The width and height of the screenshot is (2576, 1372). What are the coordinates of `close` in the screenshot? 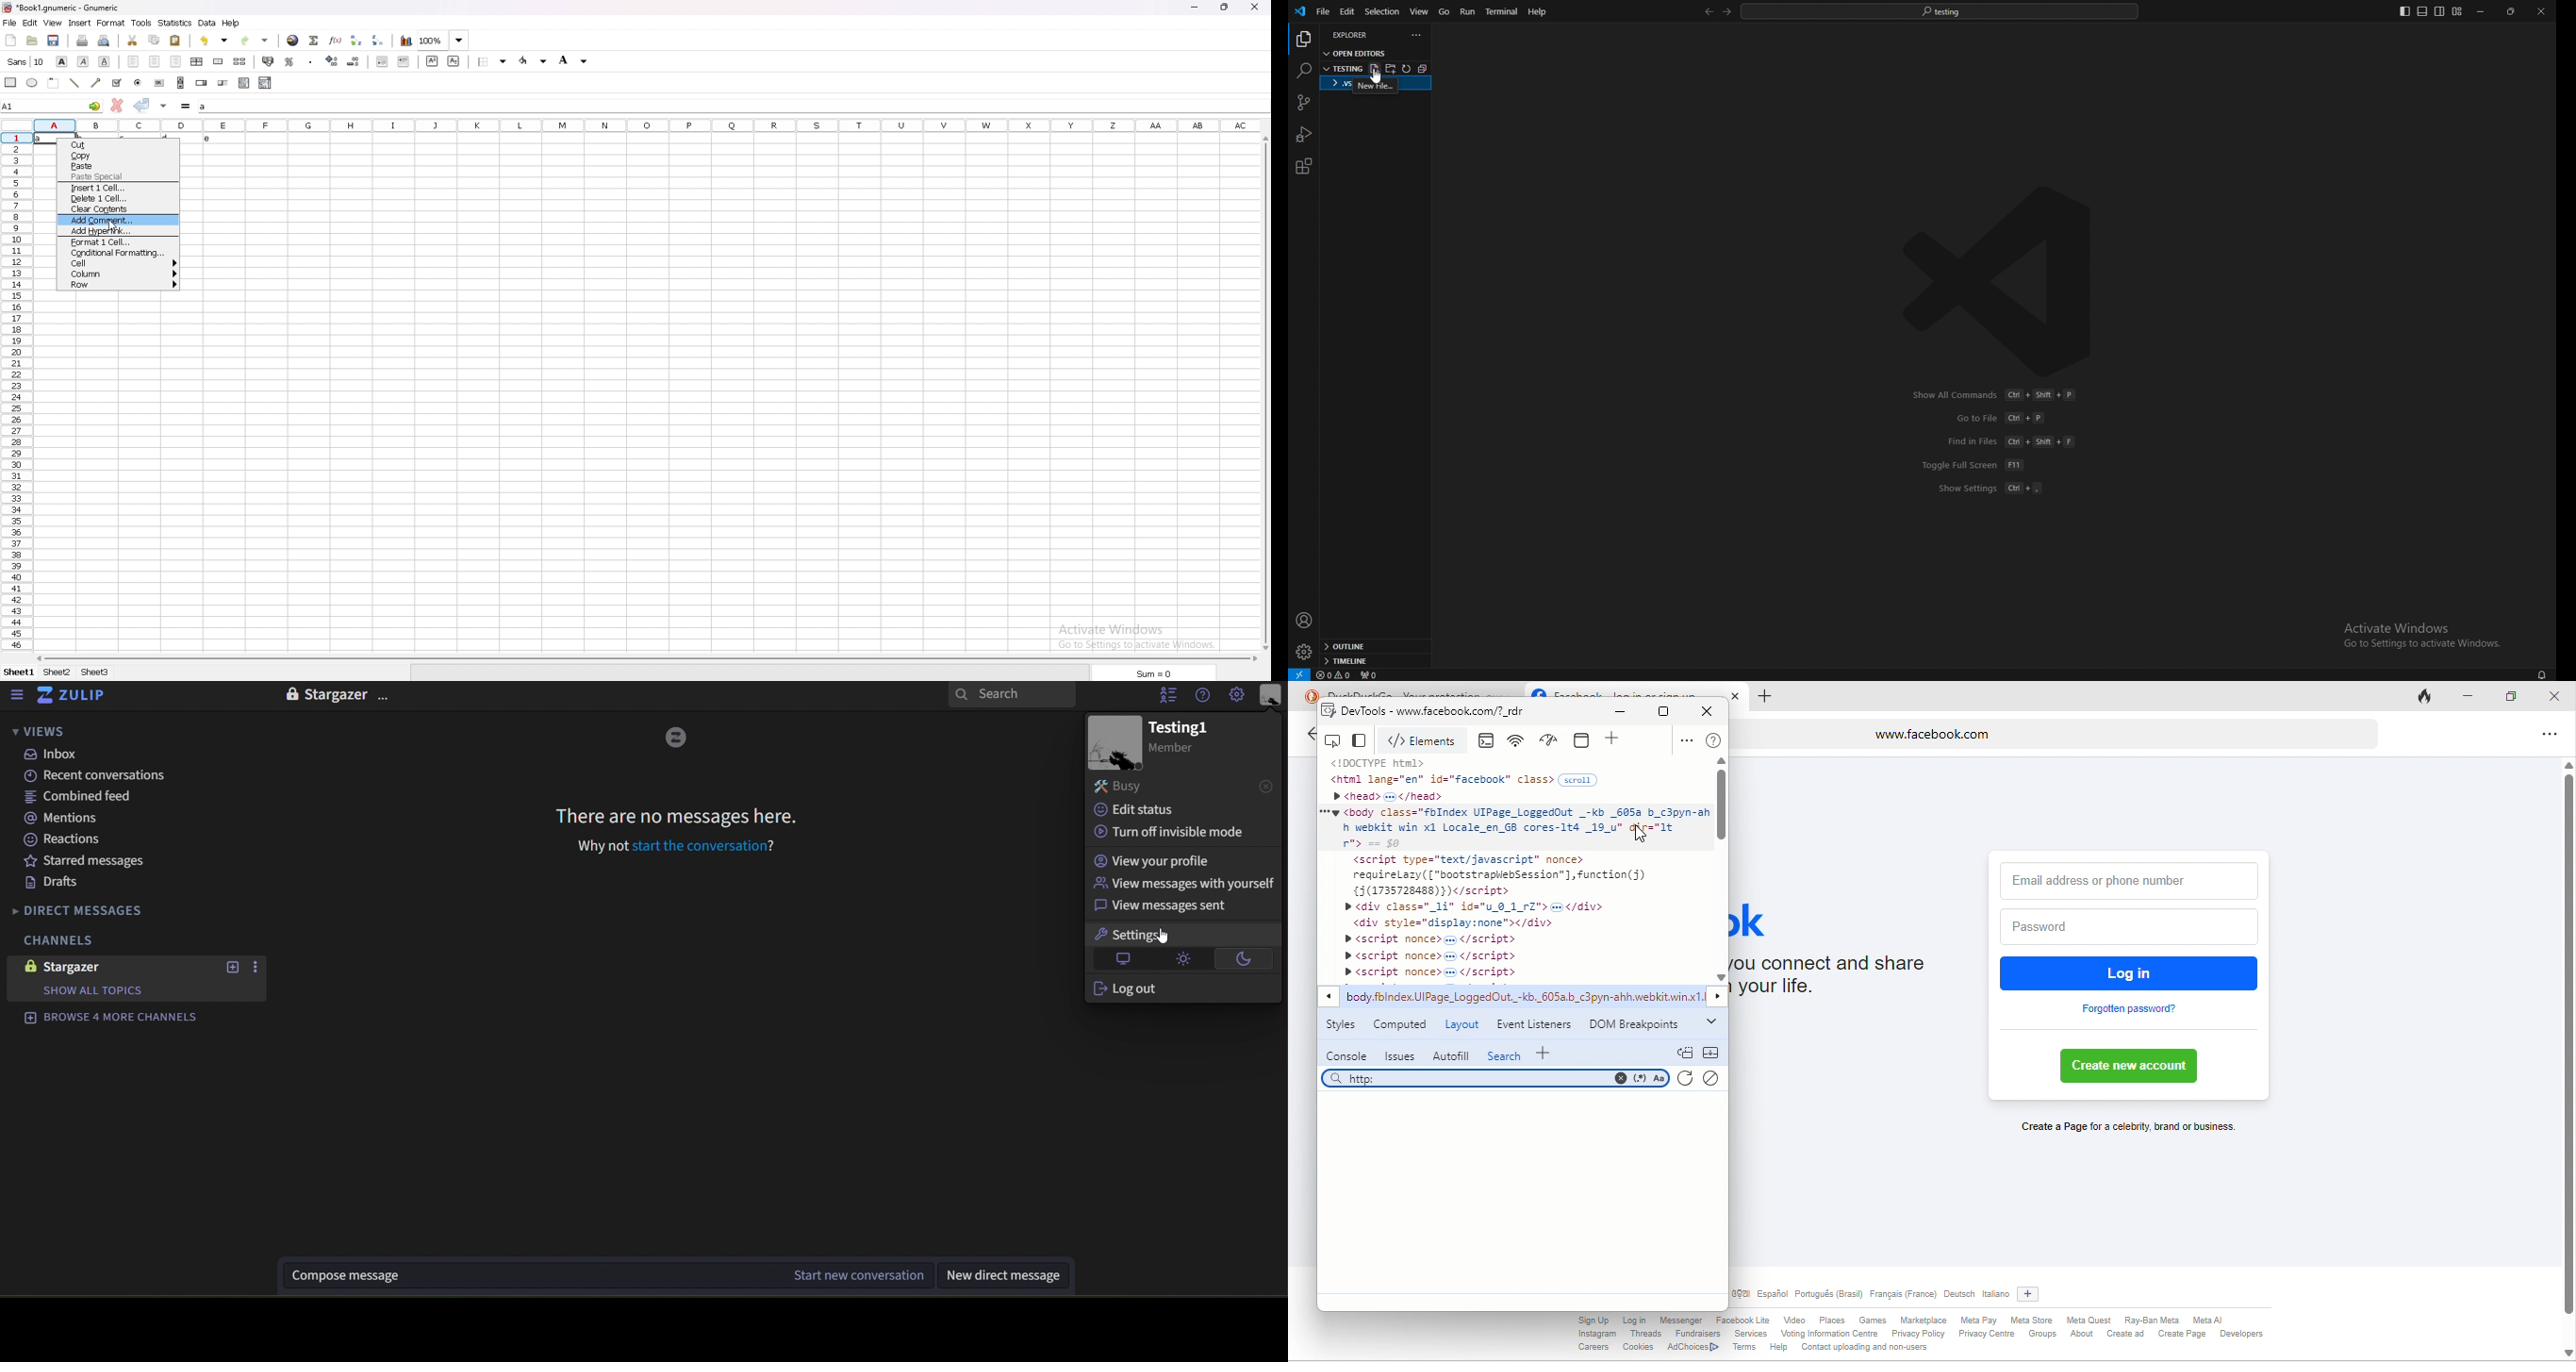 It's located at (1739, 695).